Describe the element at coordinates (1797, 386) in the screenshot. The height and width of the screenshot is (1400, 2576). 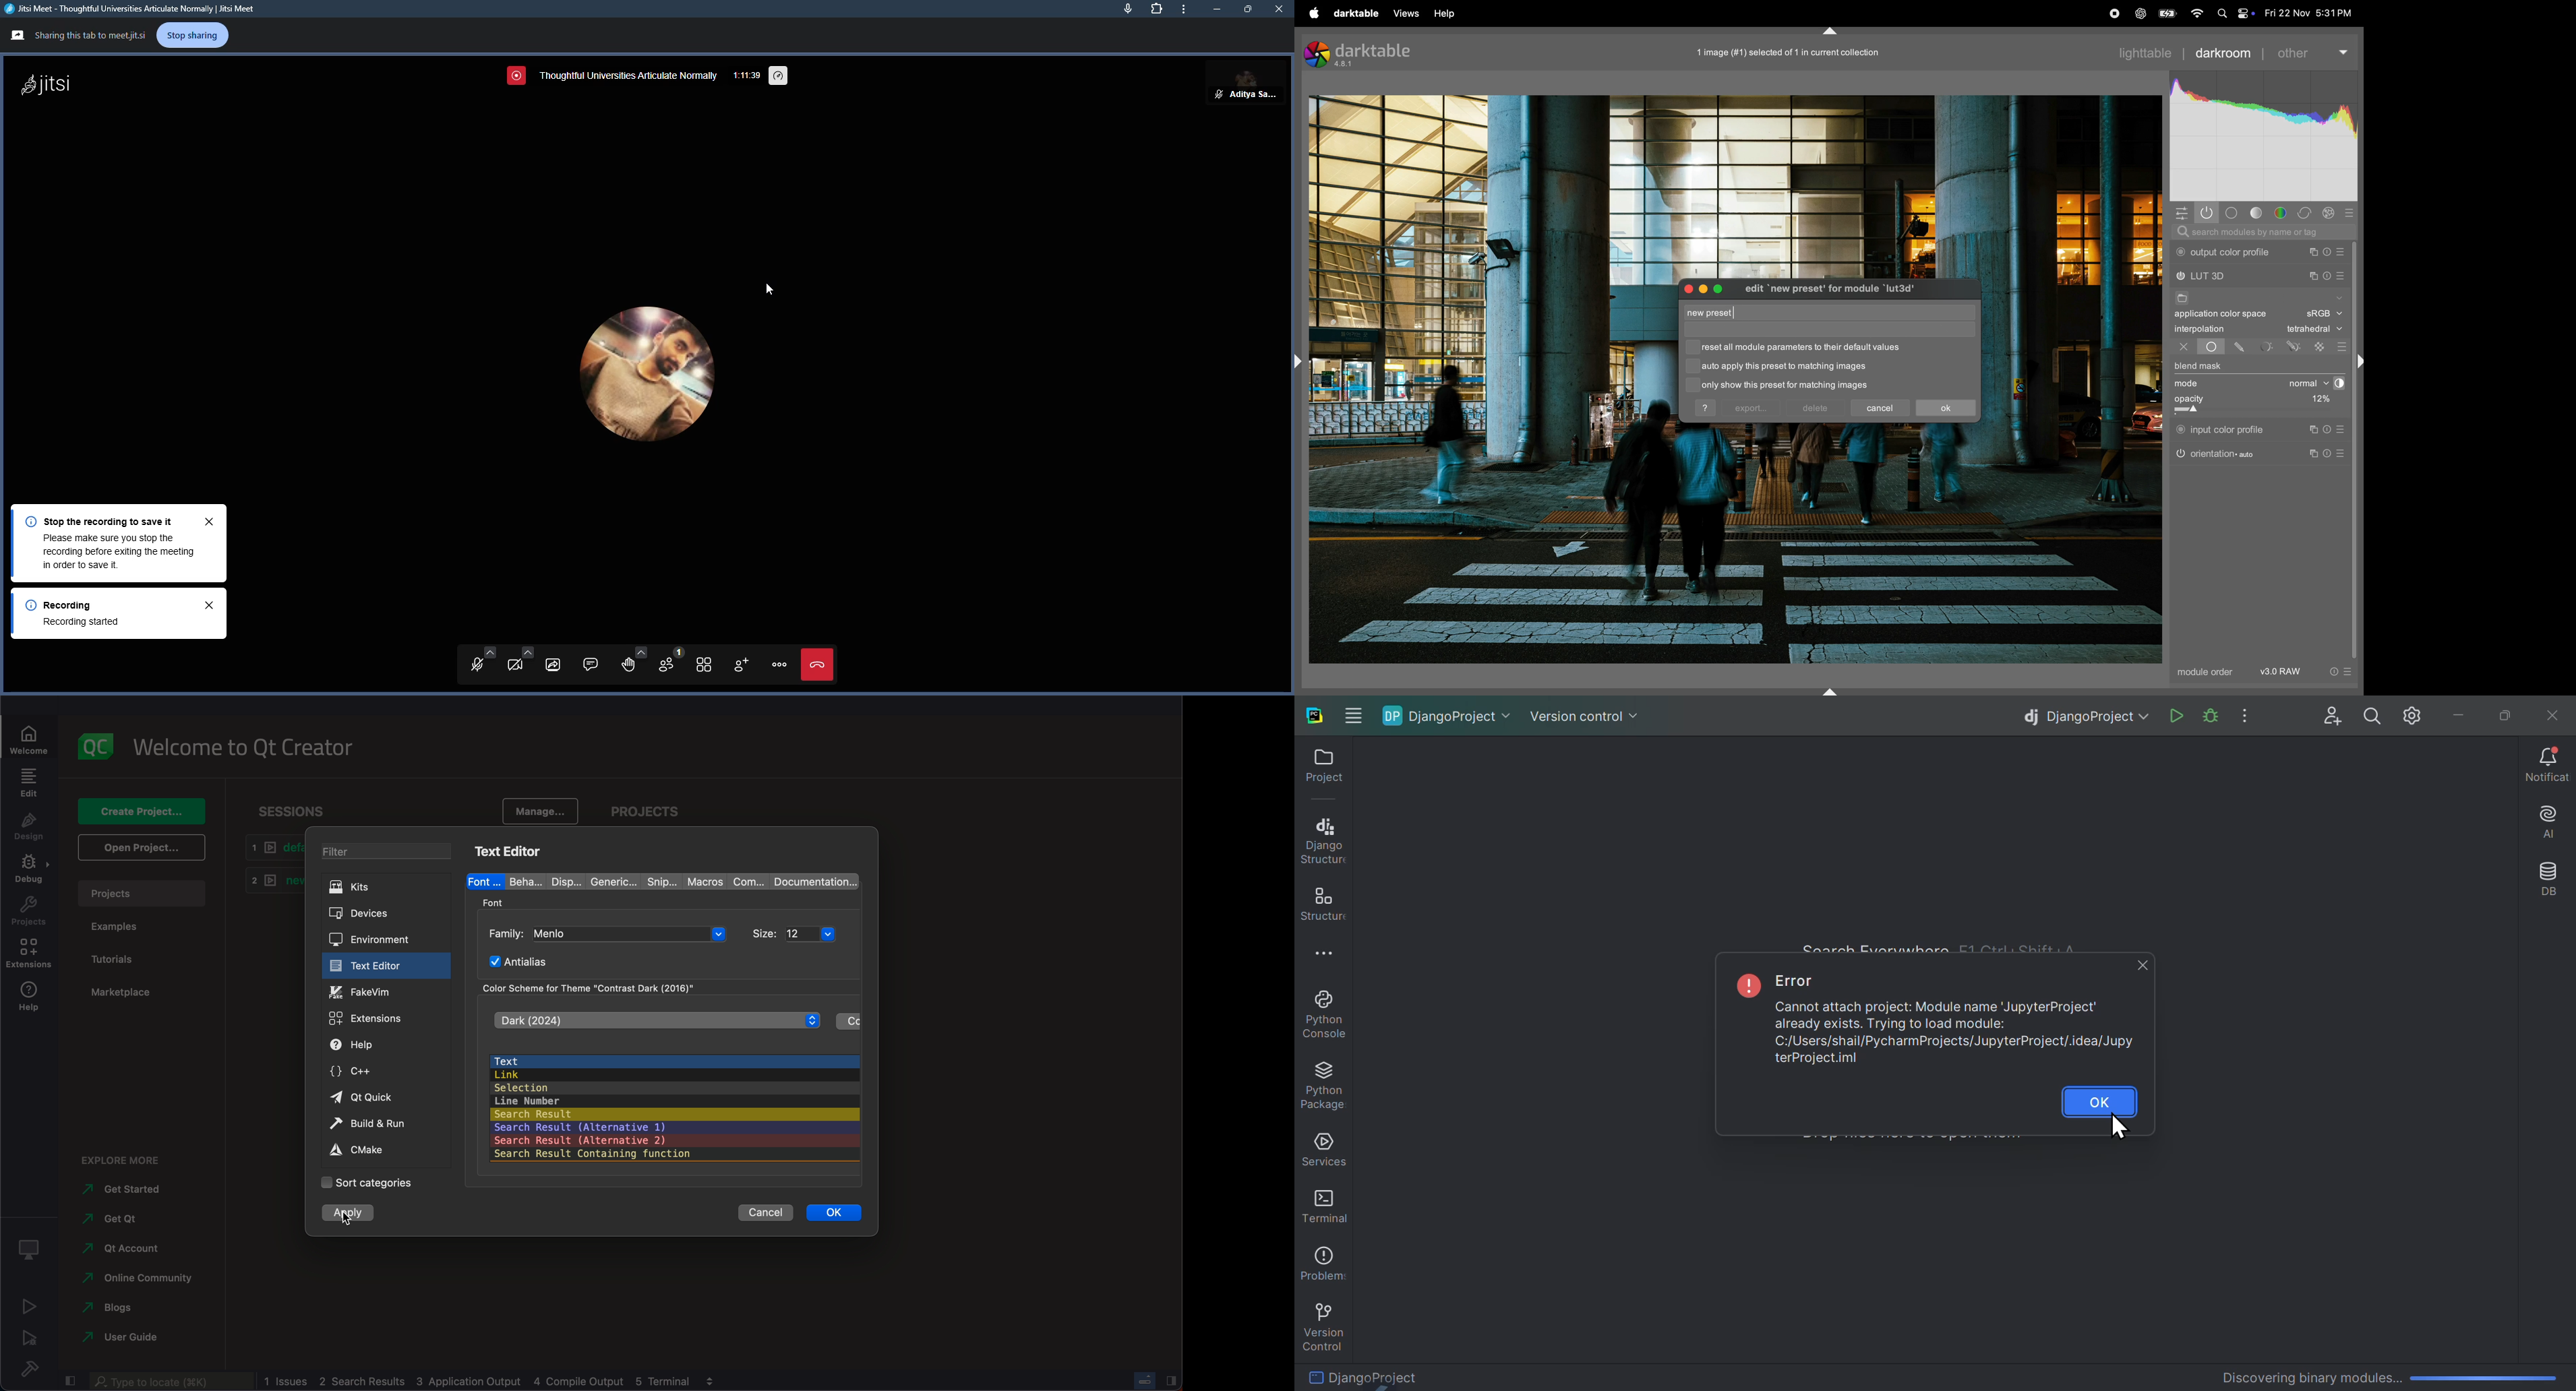
I see `only show images` at that location.